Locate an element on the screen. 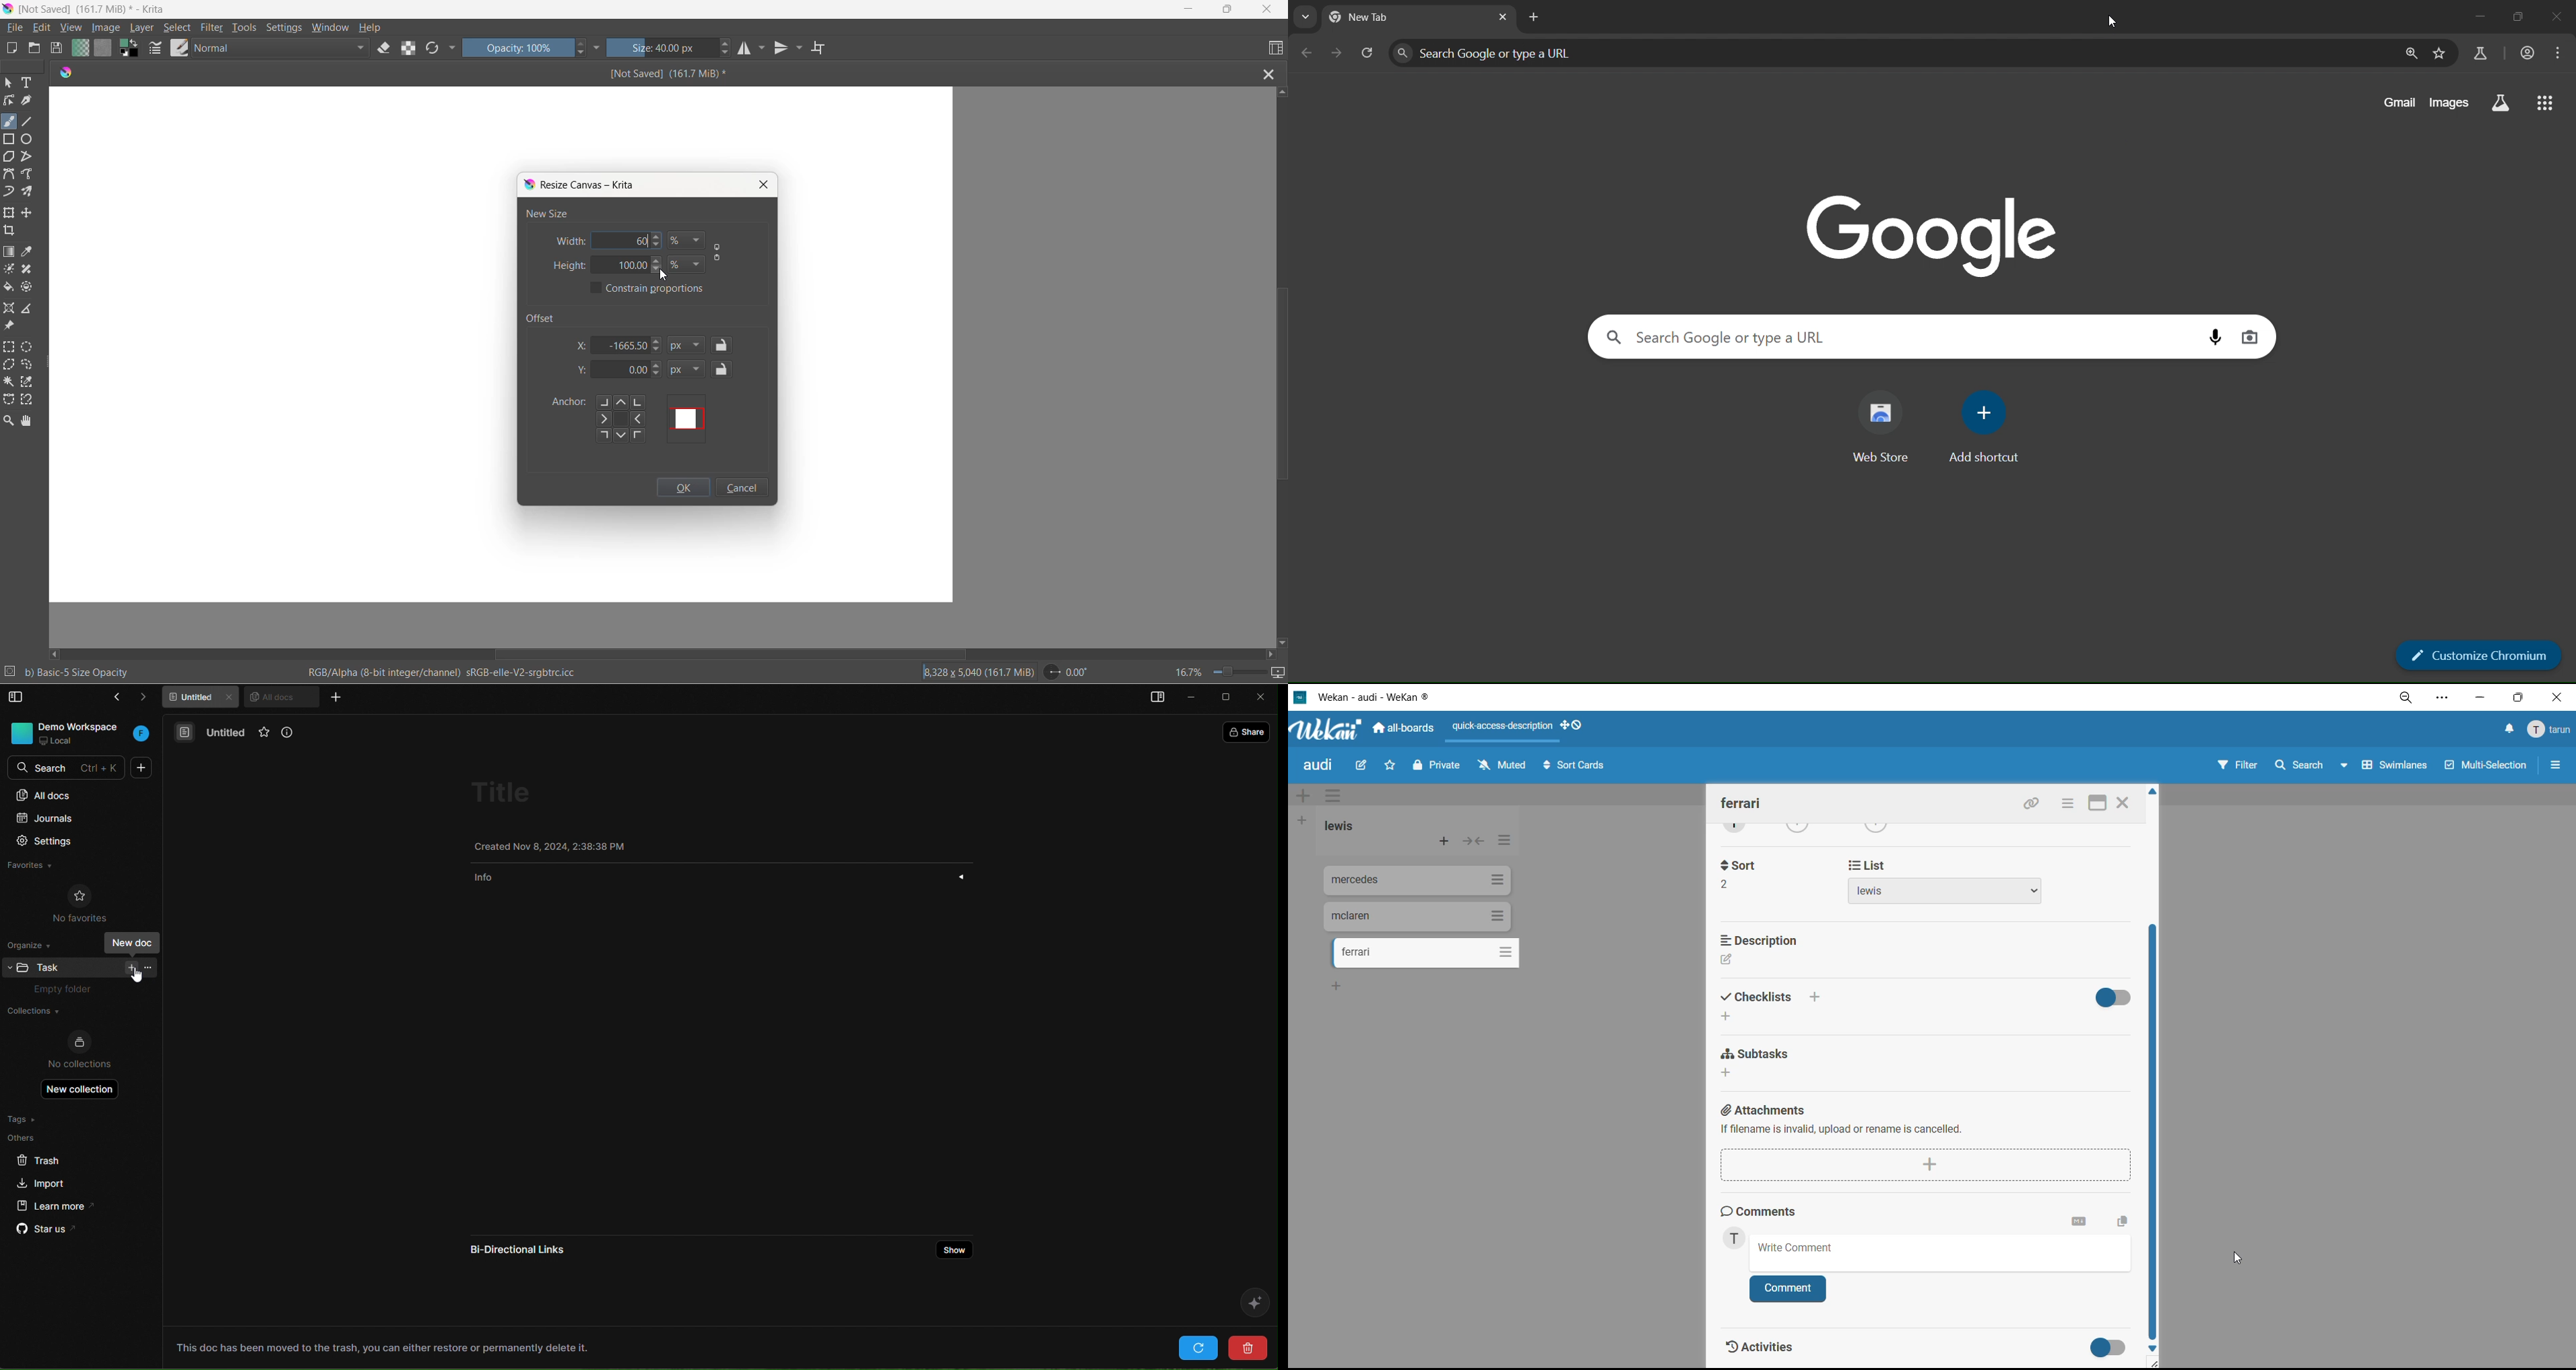 The width and height of the screenshot is (2576, 1372). edit is located at coordinates (1727, 961).